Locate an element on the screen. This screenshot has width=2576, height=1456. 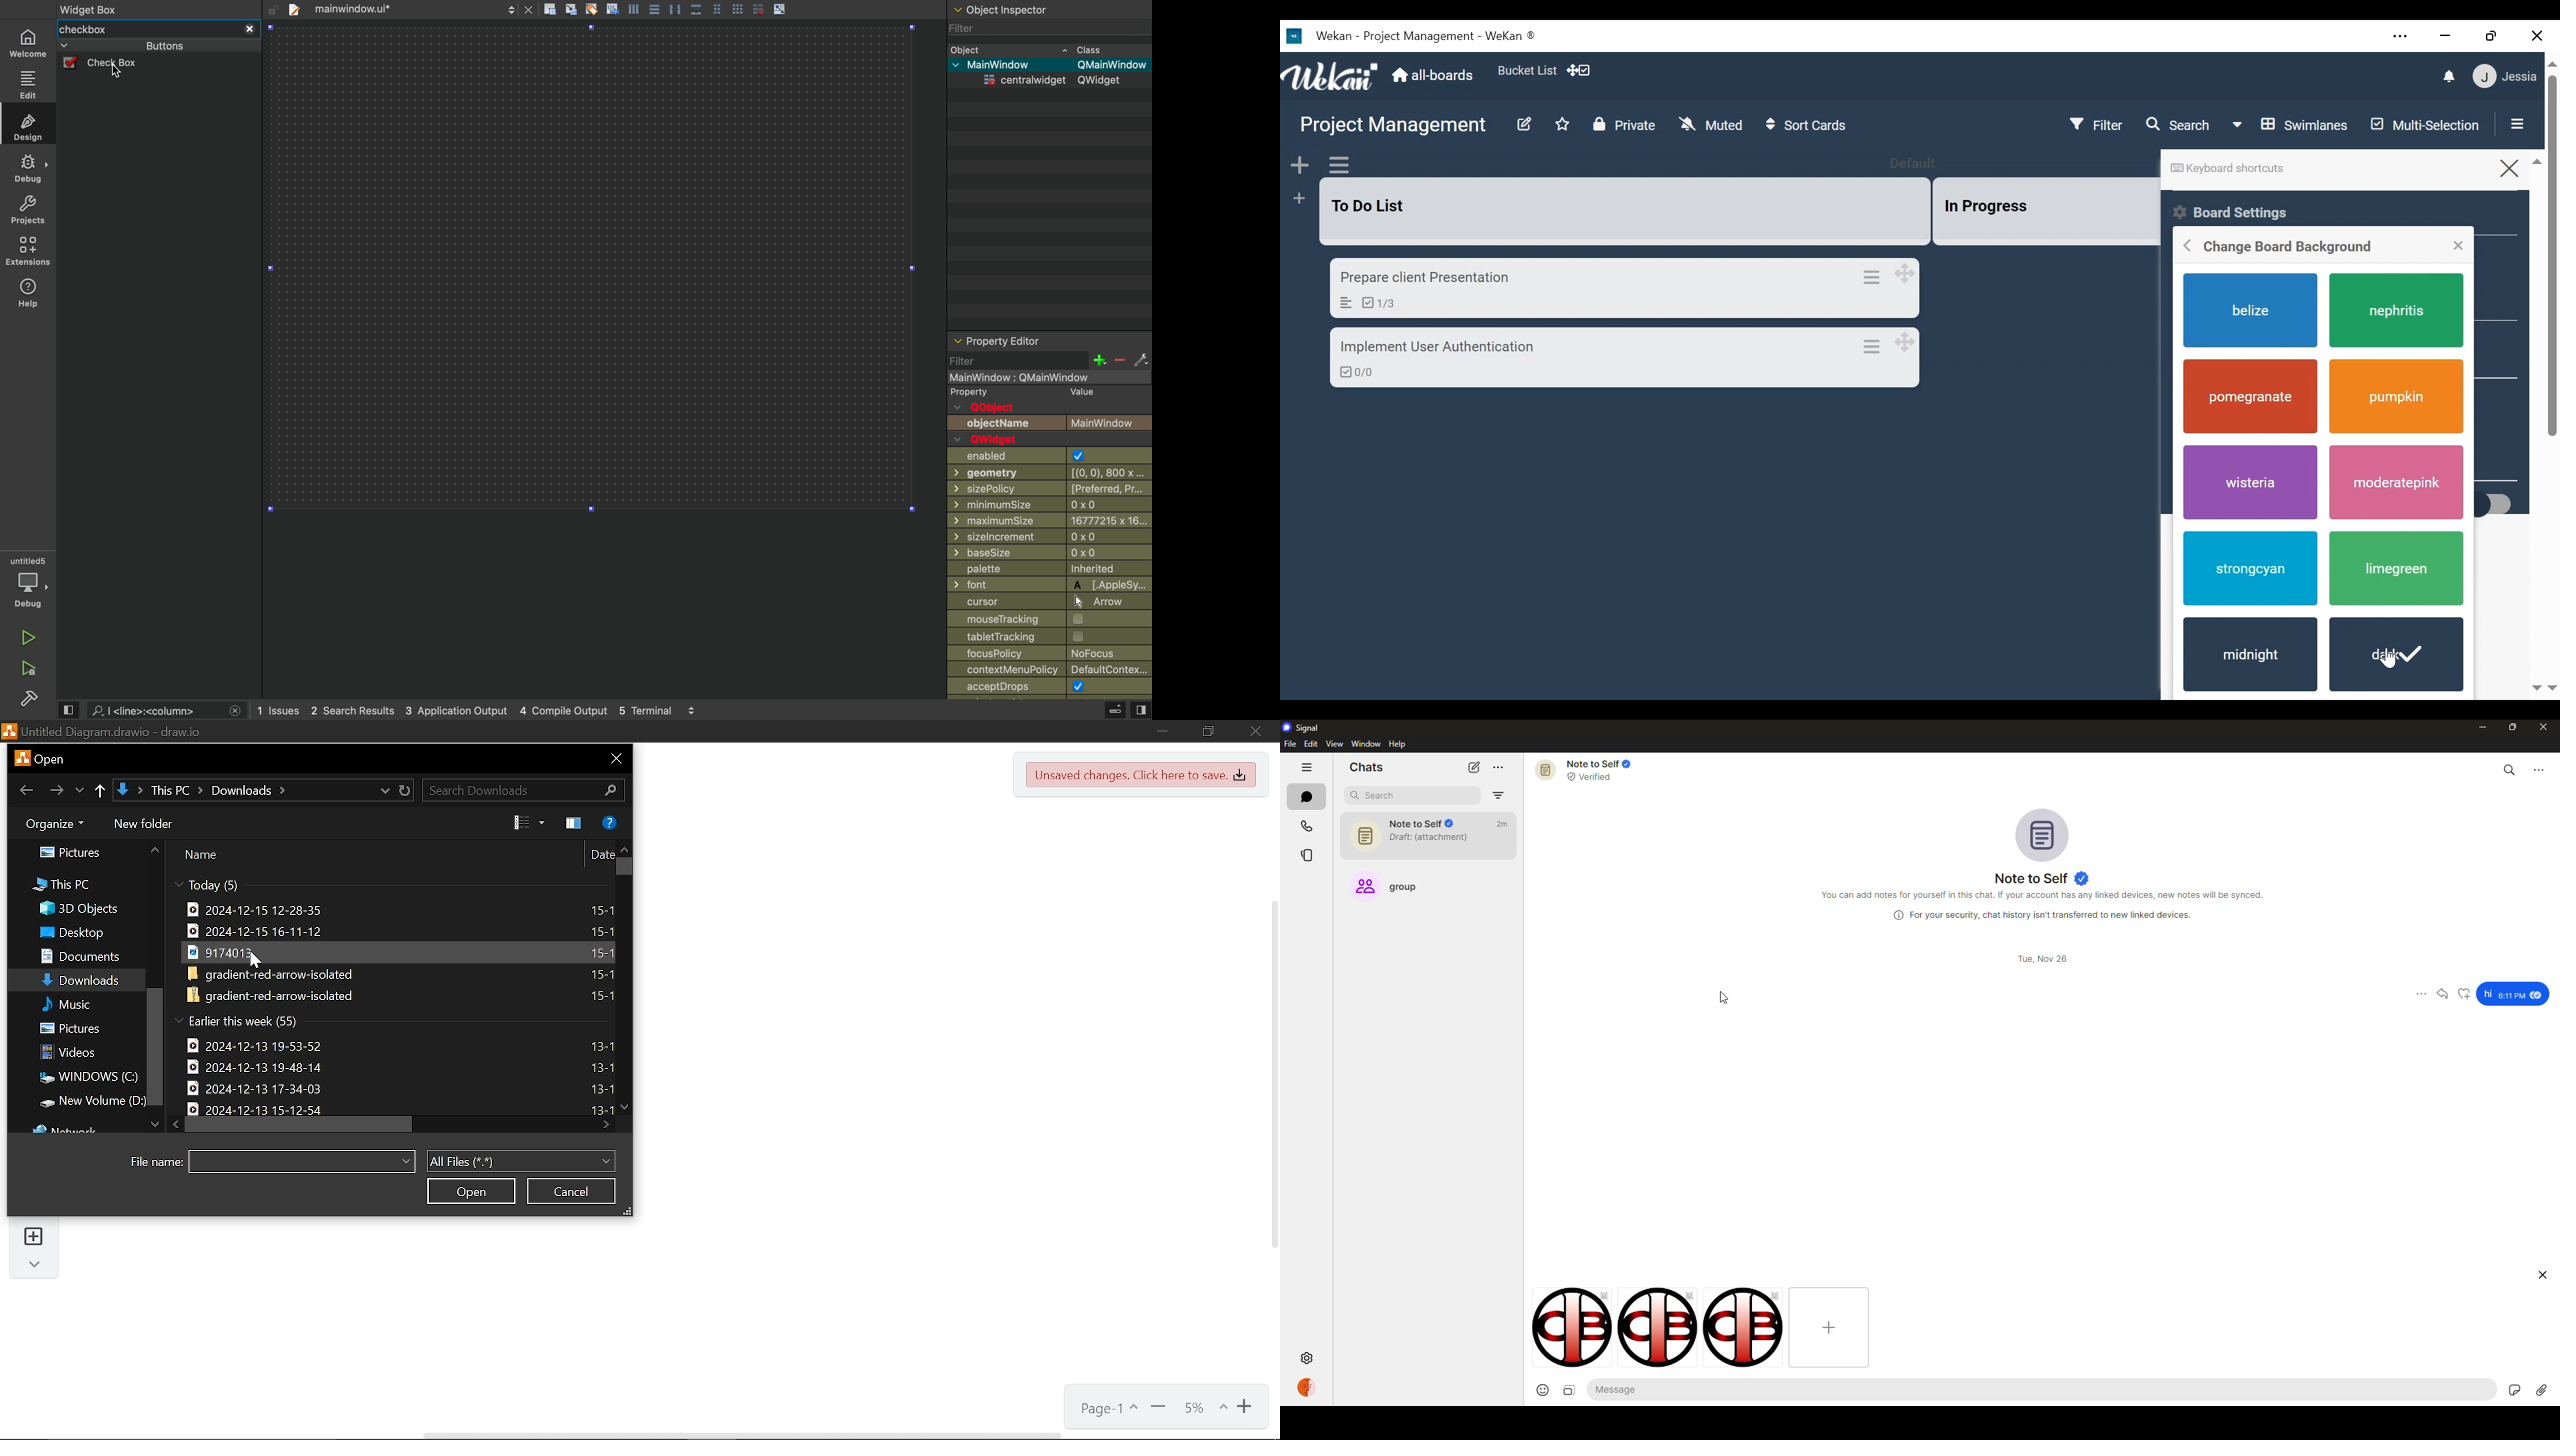
file titled "gradient red arrow isolated" is located at coordinates (404, 995).